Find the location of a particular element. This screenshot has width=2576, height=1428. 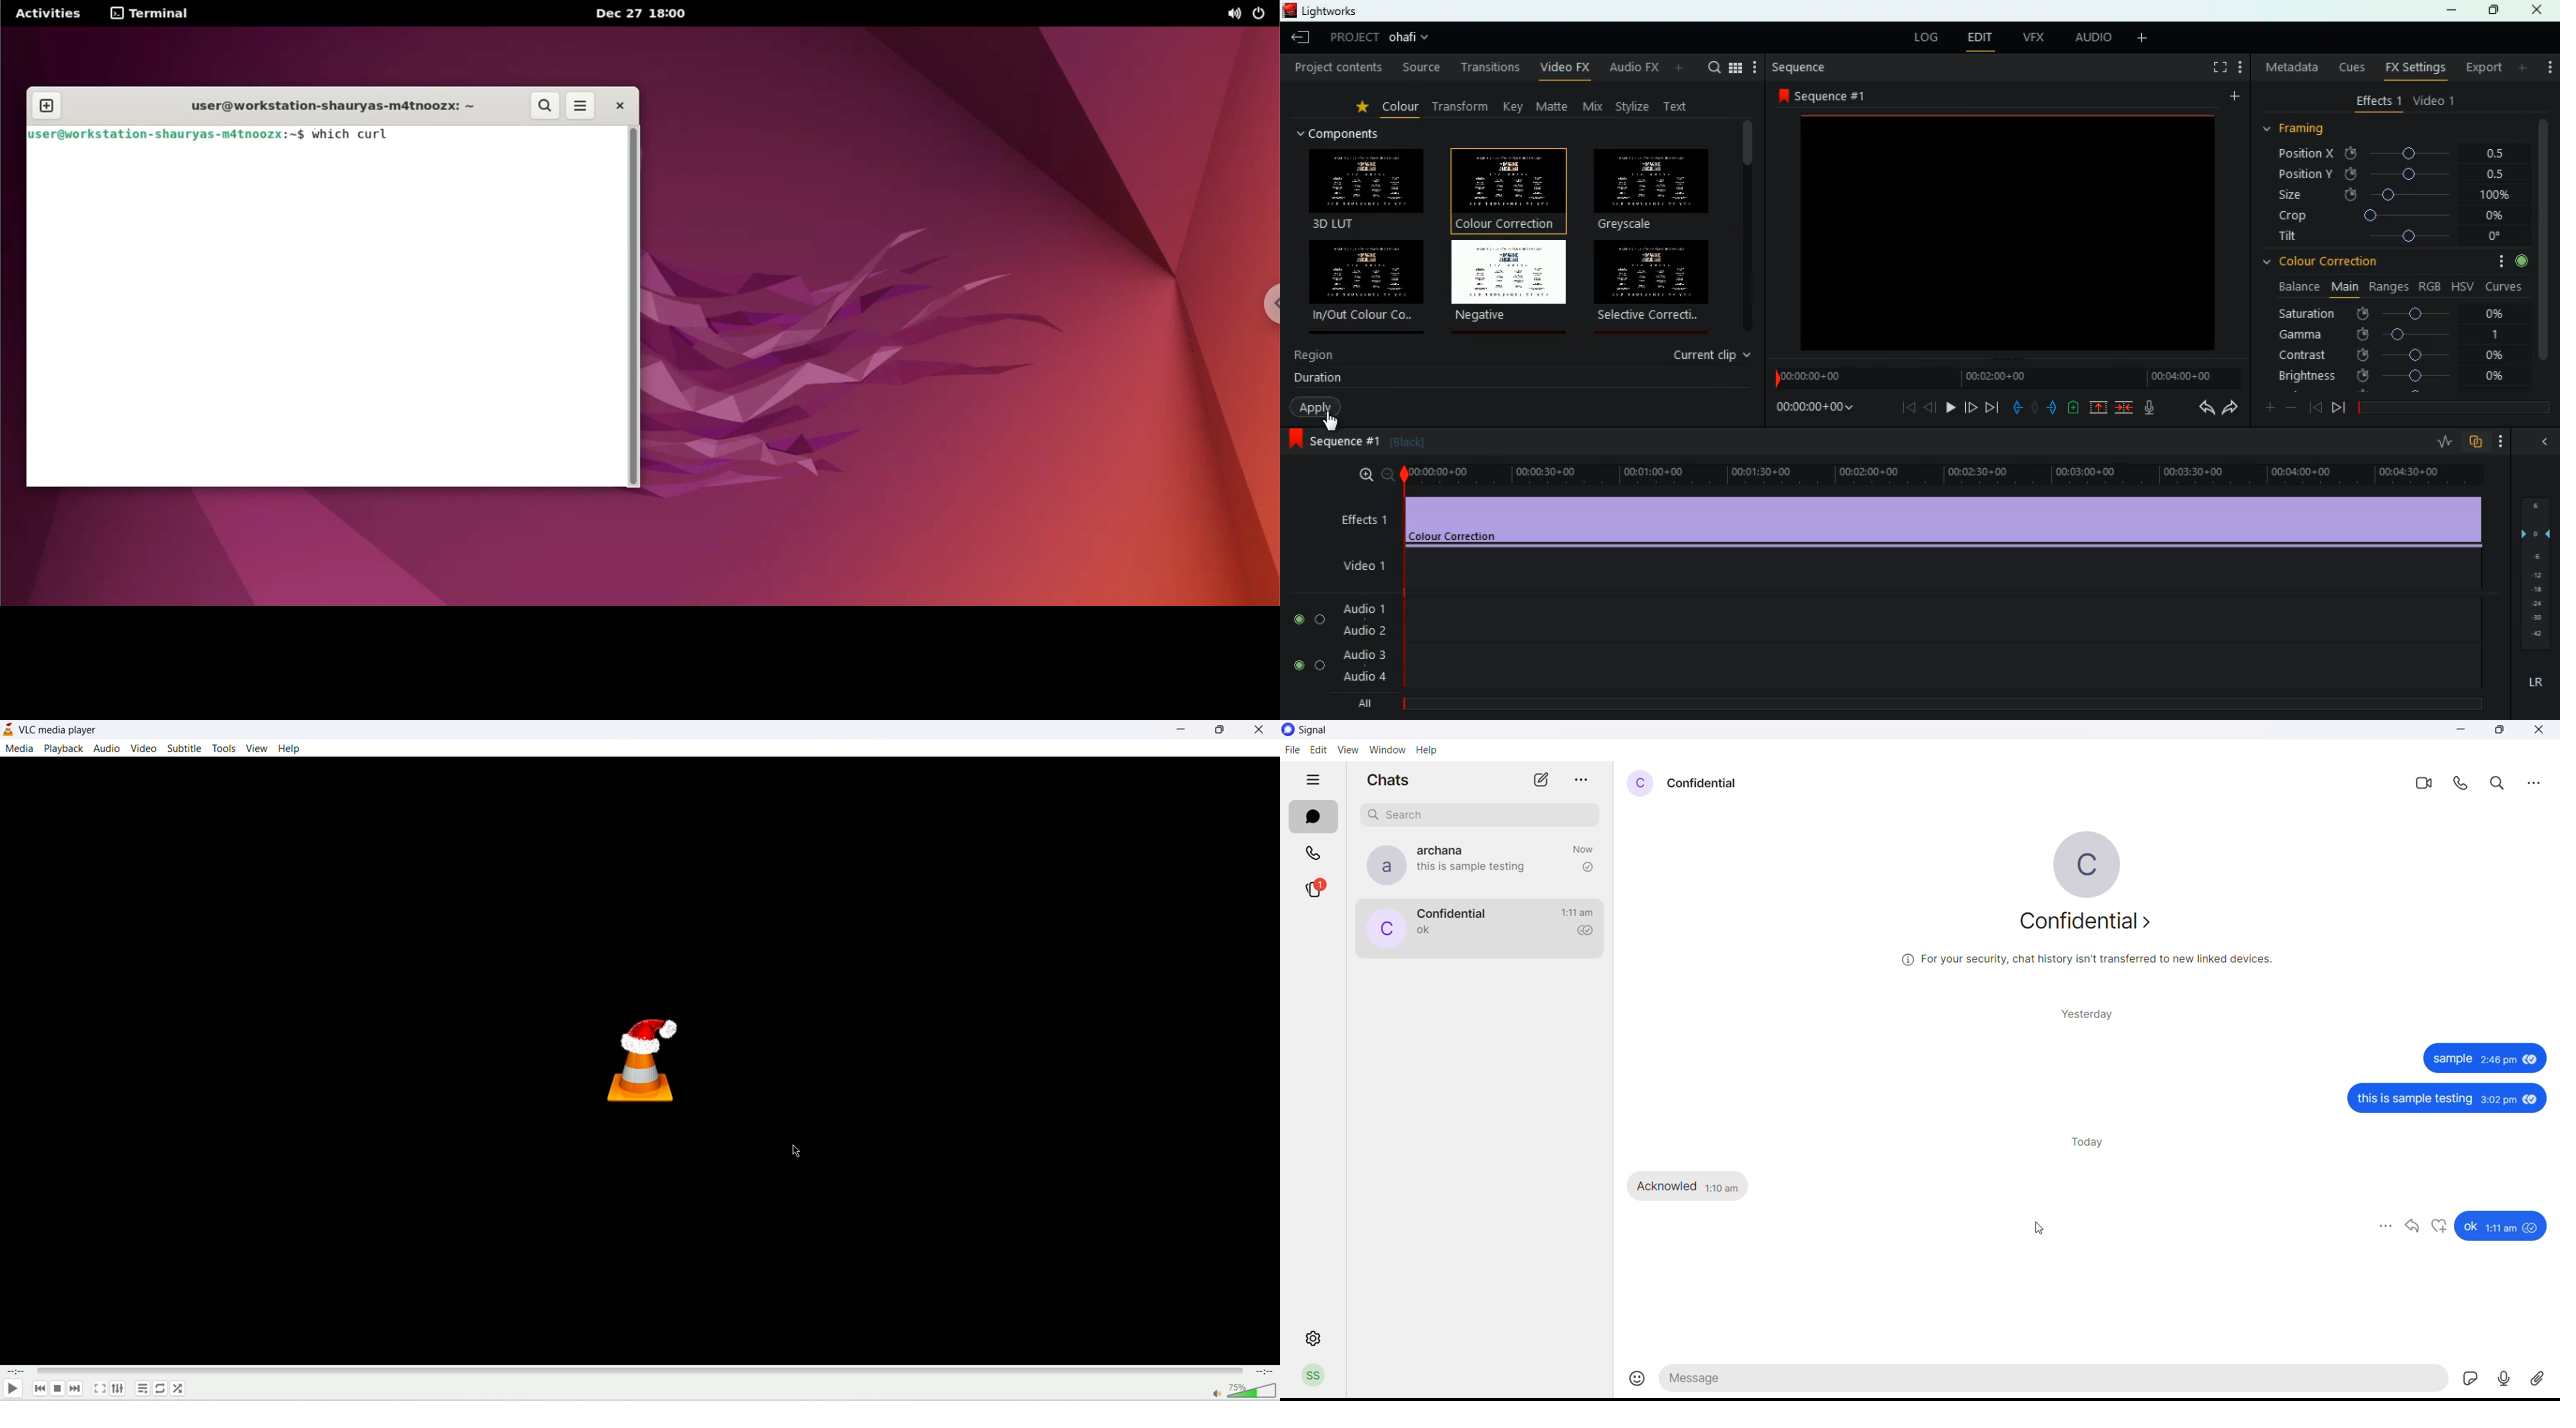

contact name is located at coordinates (1449, 849).